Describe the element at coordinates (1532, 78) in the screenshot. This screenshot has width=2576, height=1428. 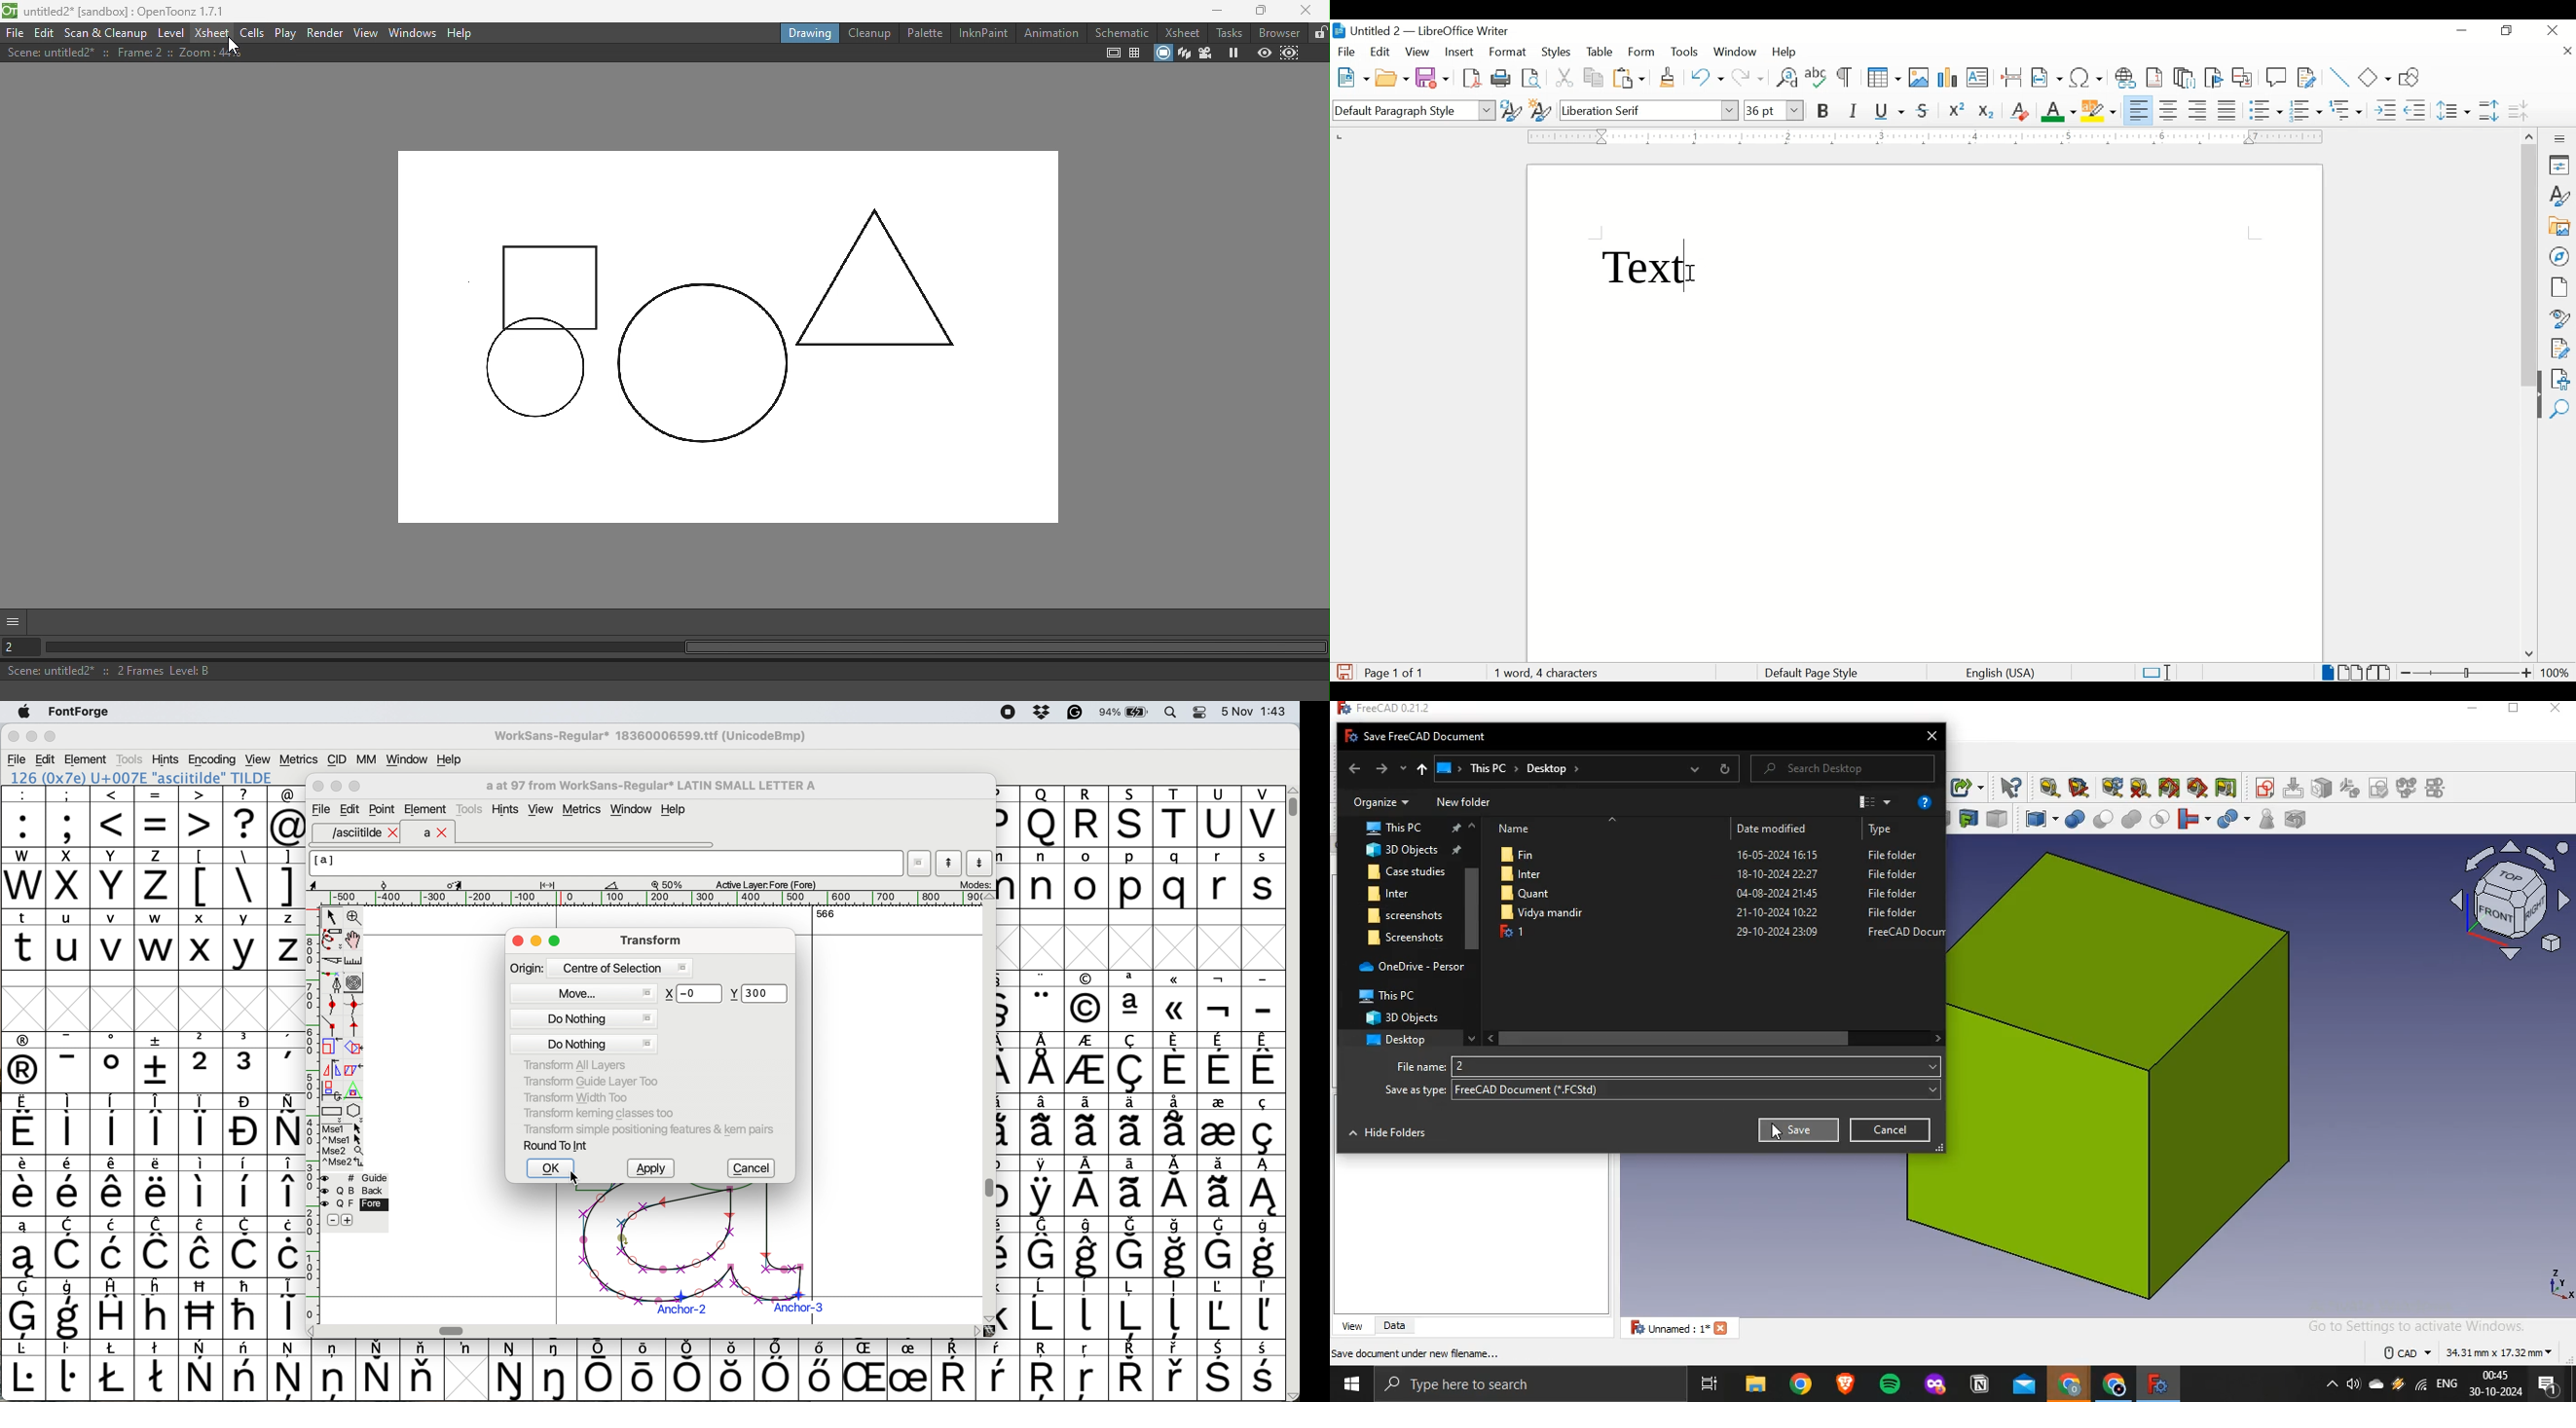
I see `toggle print preview` at that location.